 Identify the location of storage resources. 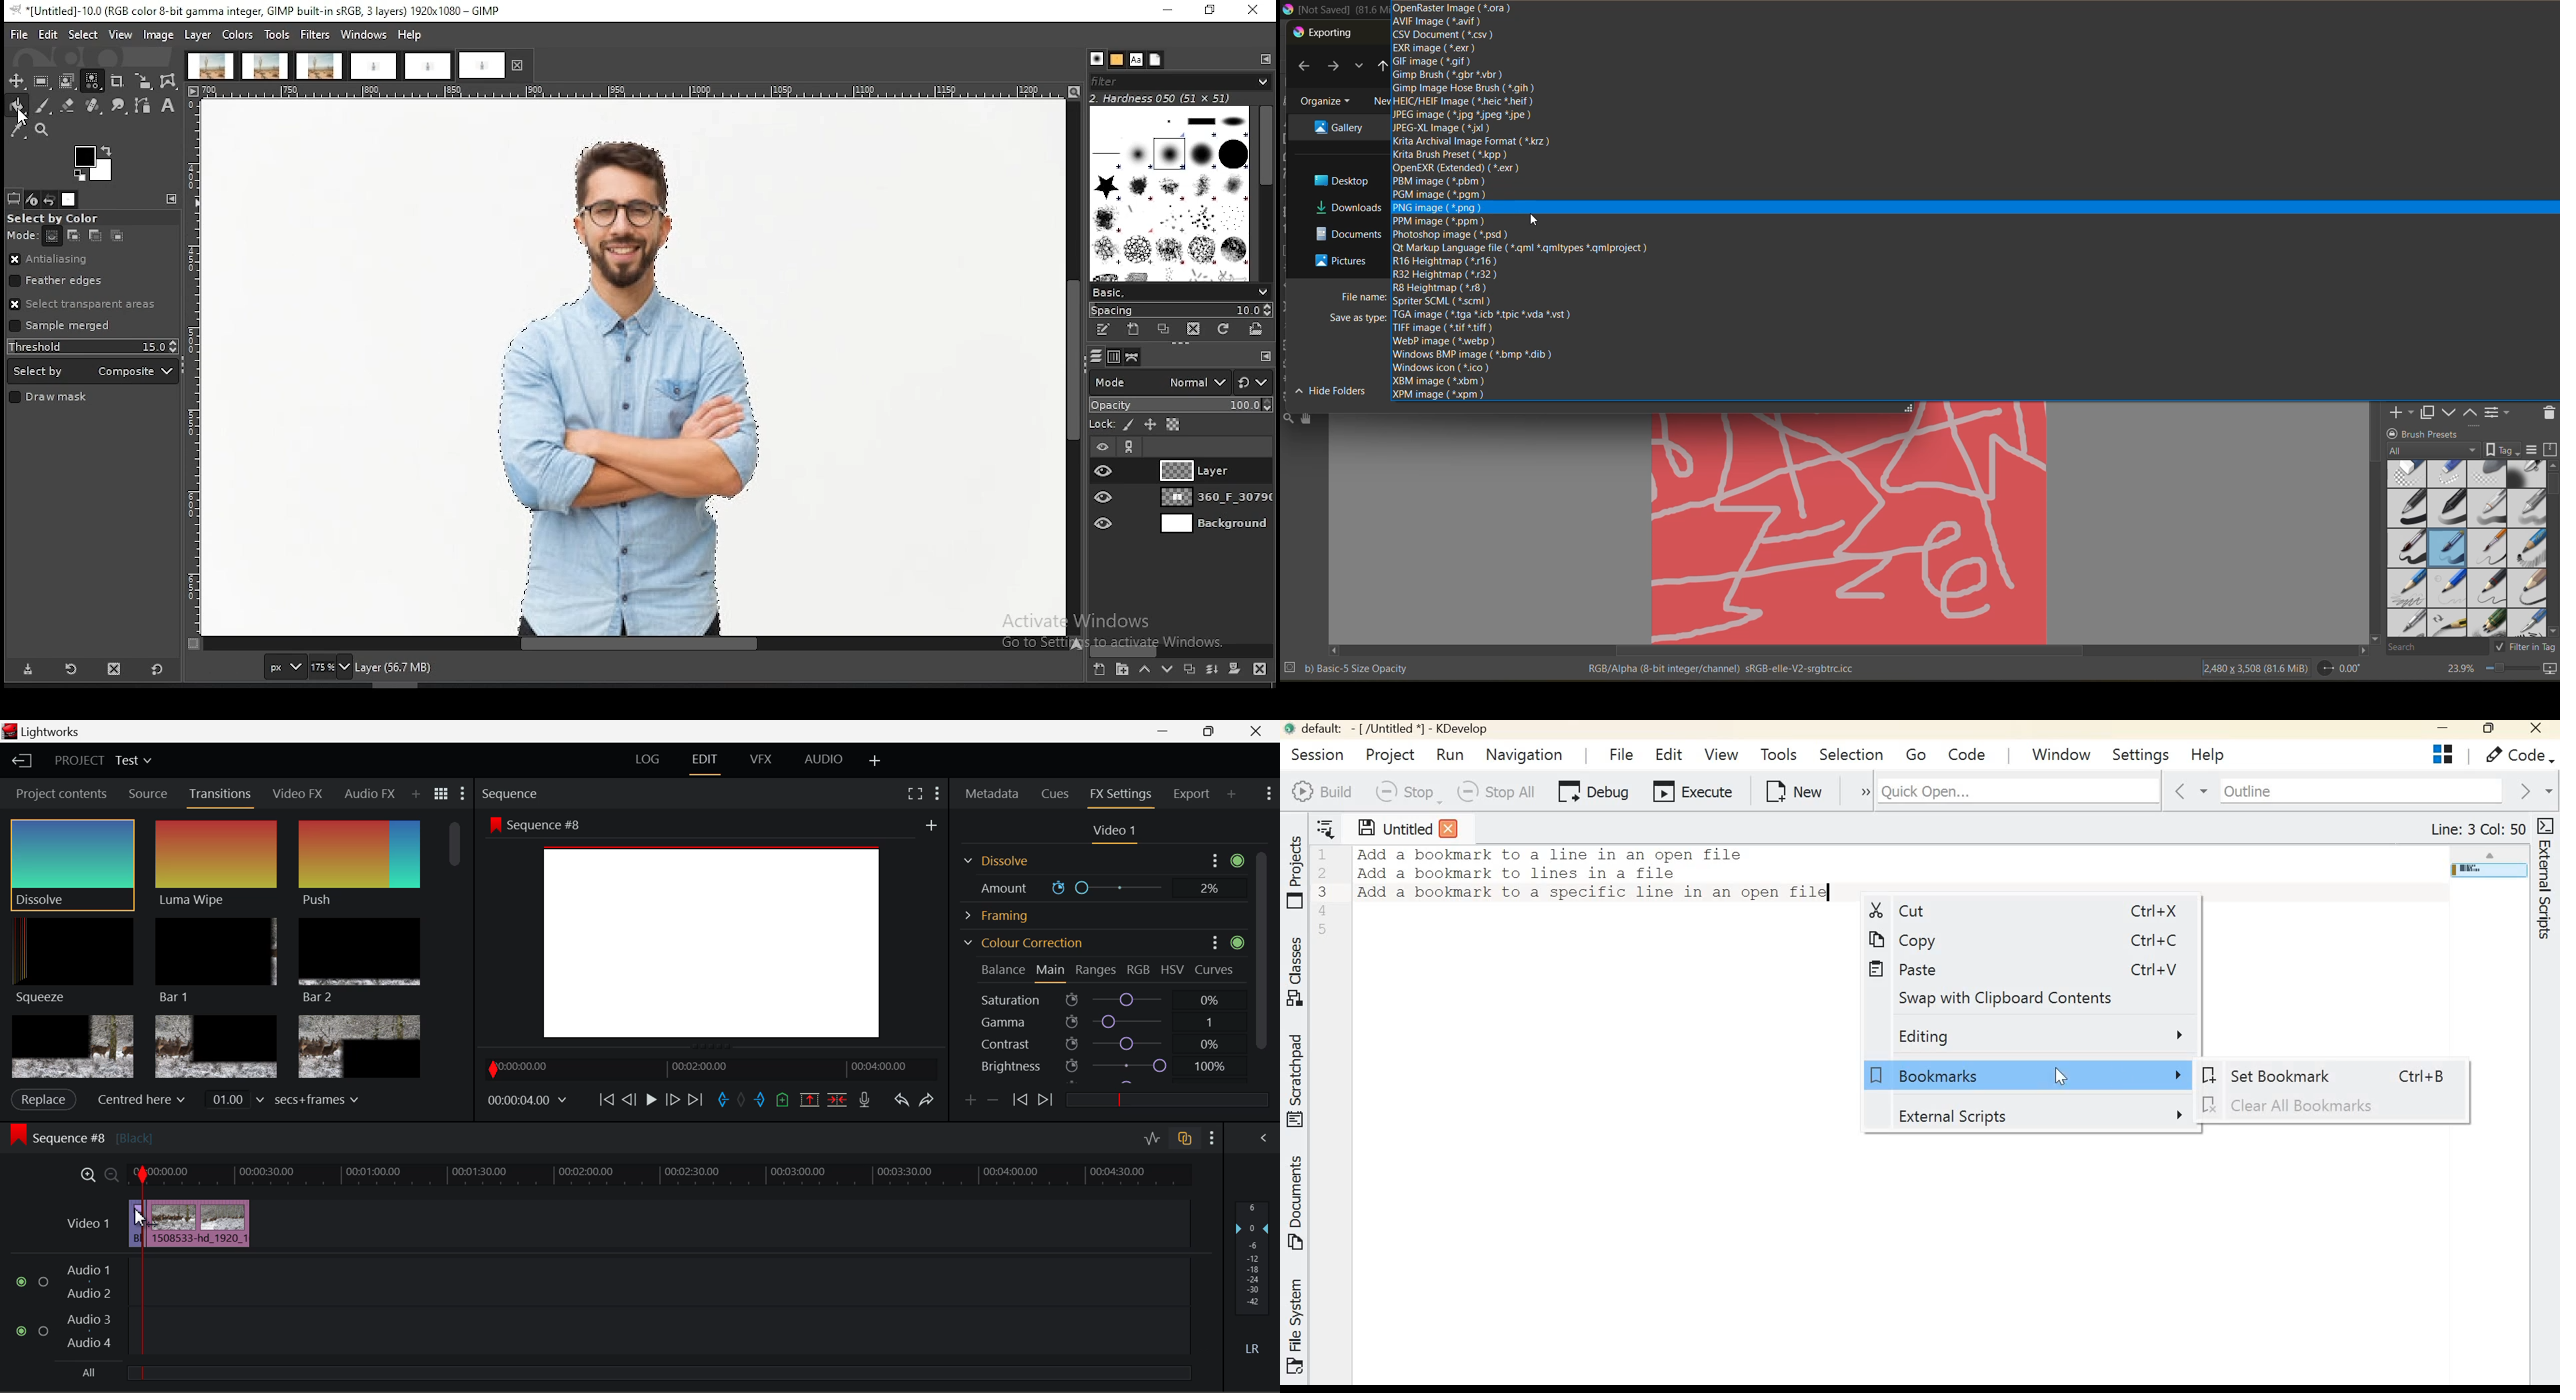
(2552, 451).